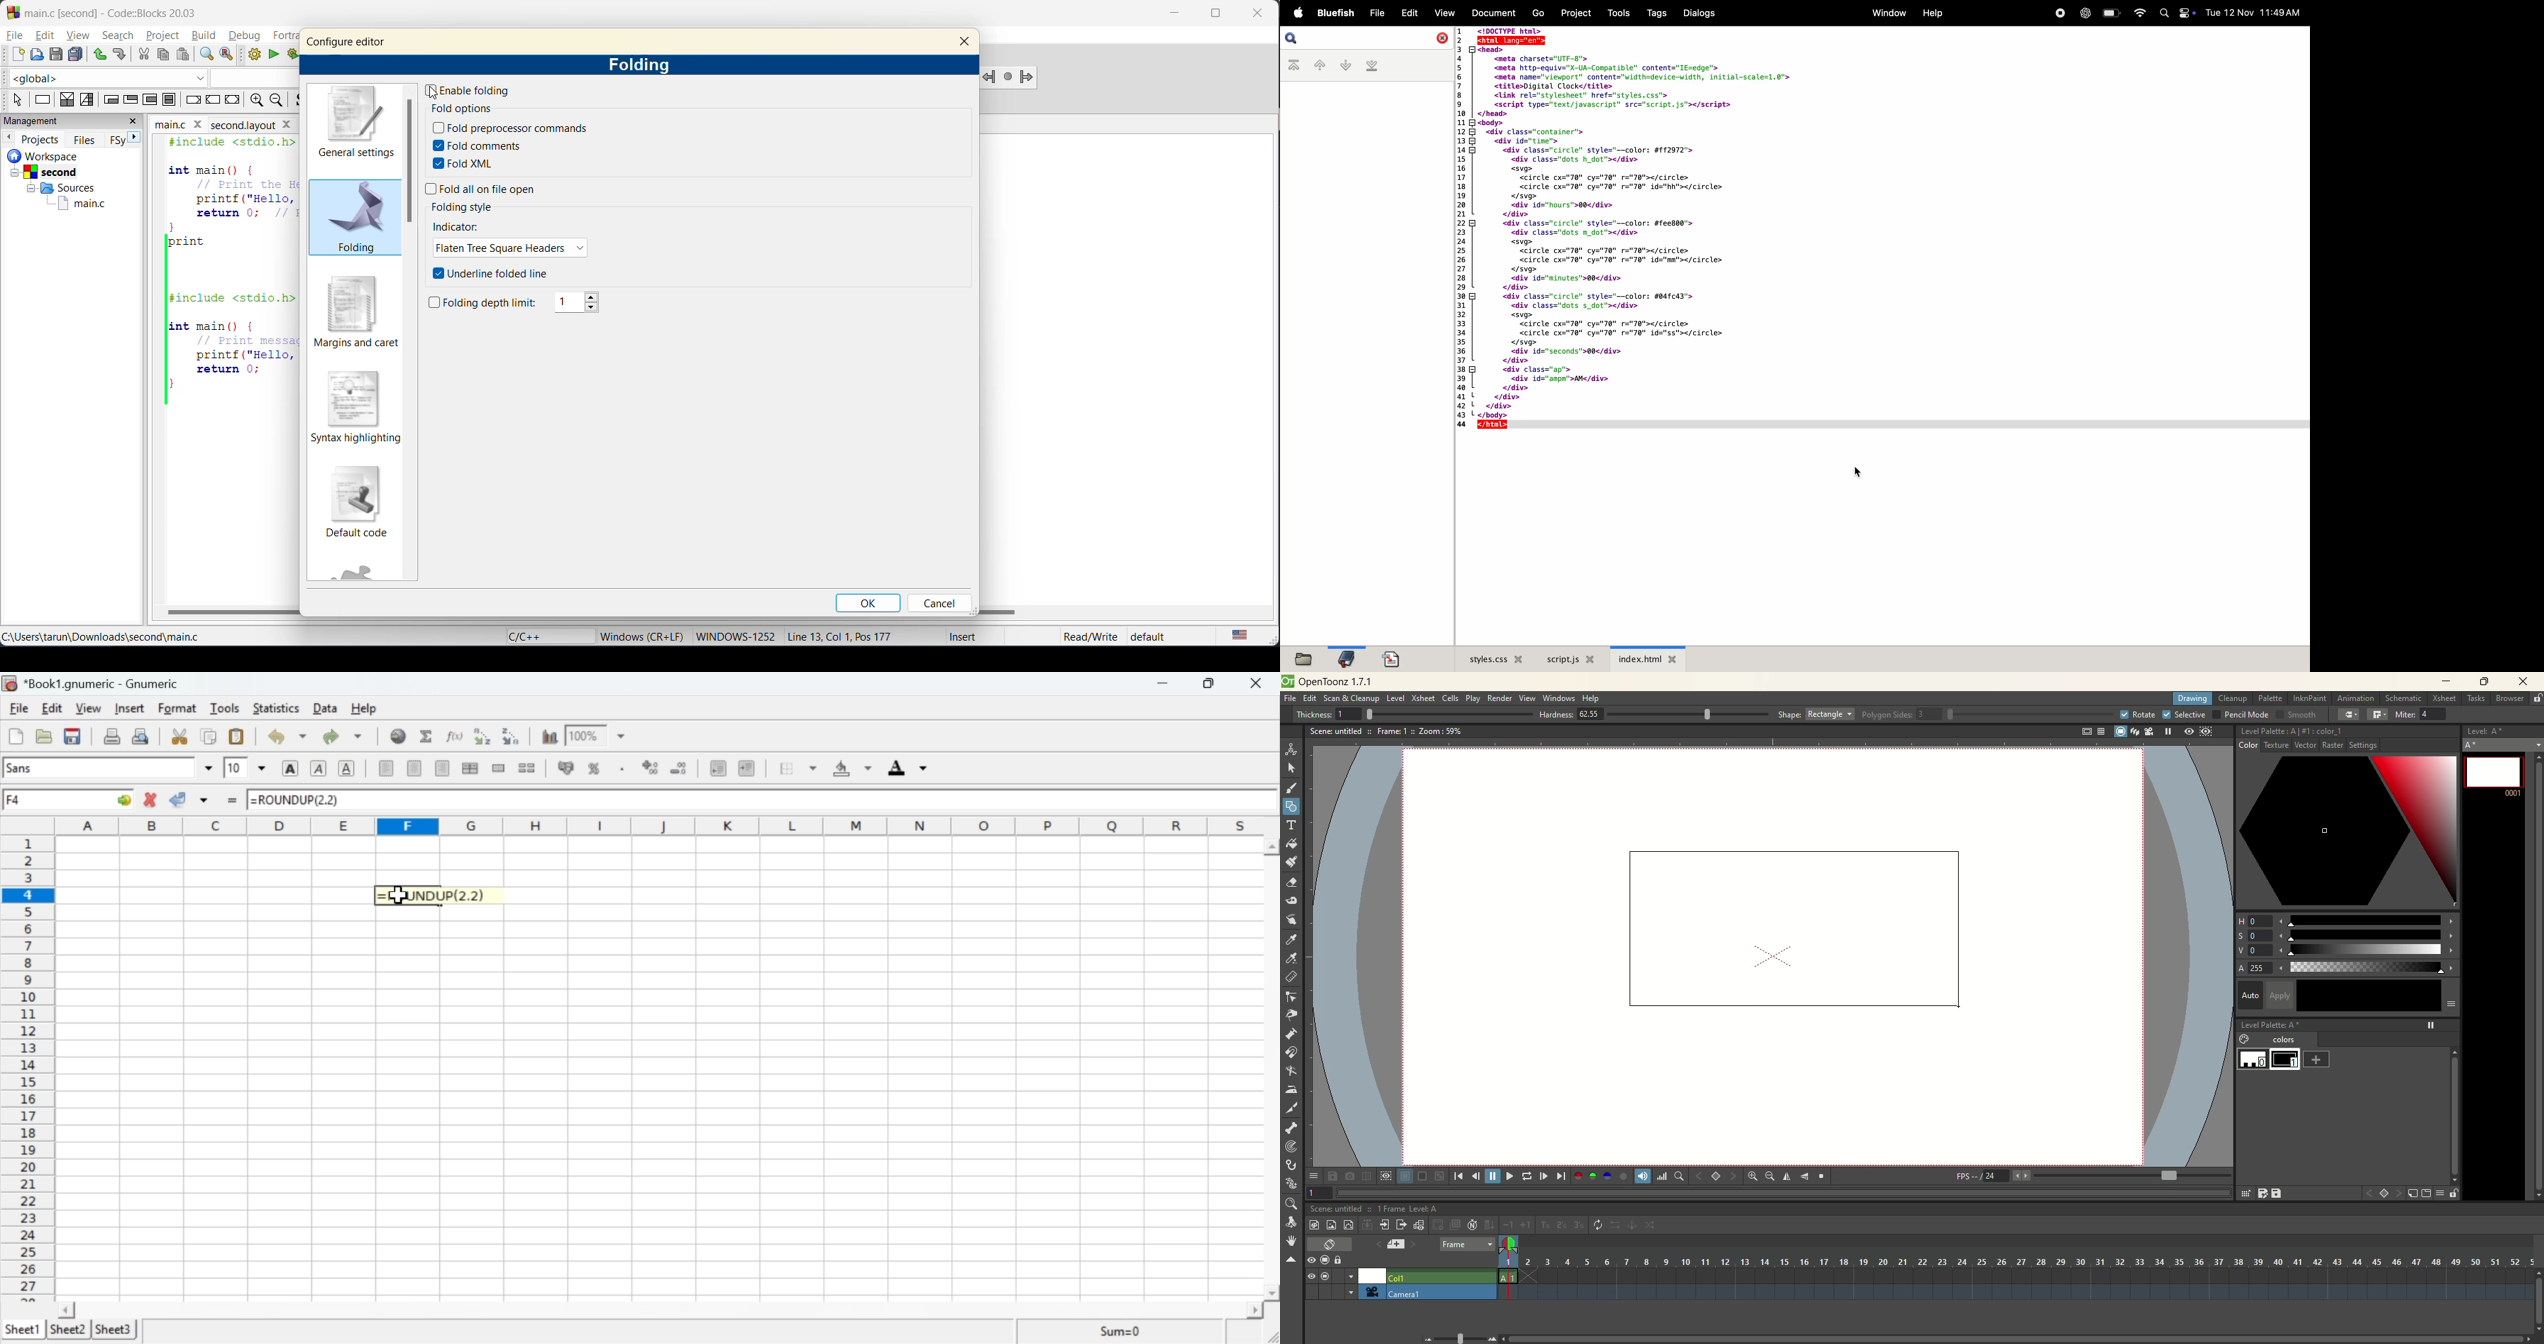 The height and width of the screenshot is (1344, 2548). I want to click on playback frame rate, so click(1996, 1178).